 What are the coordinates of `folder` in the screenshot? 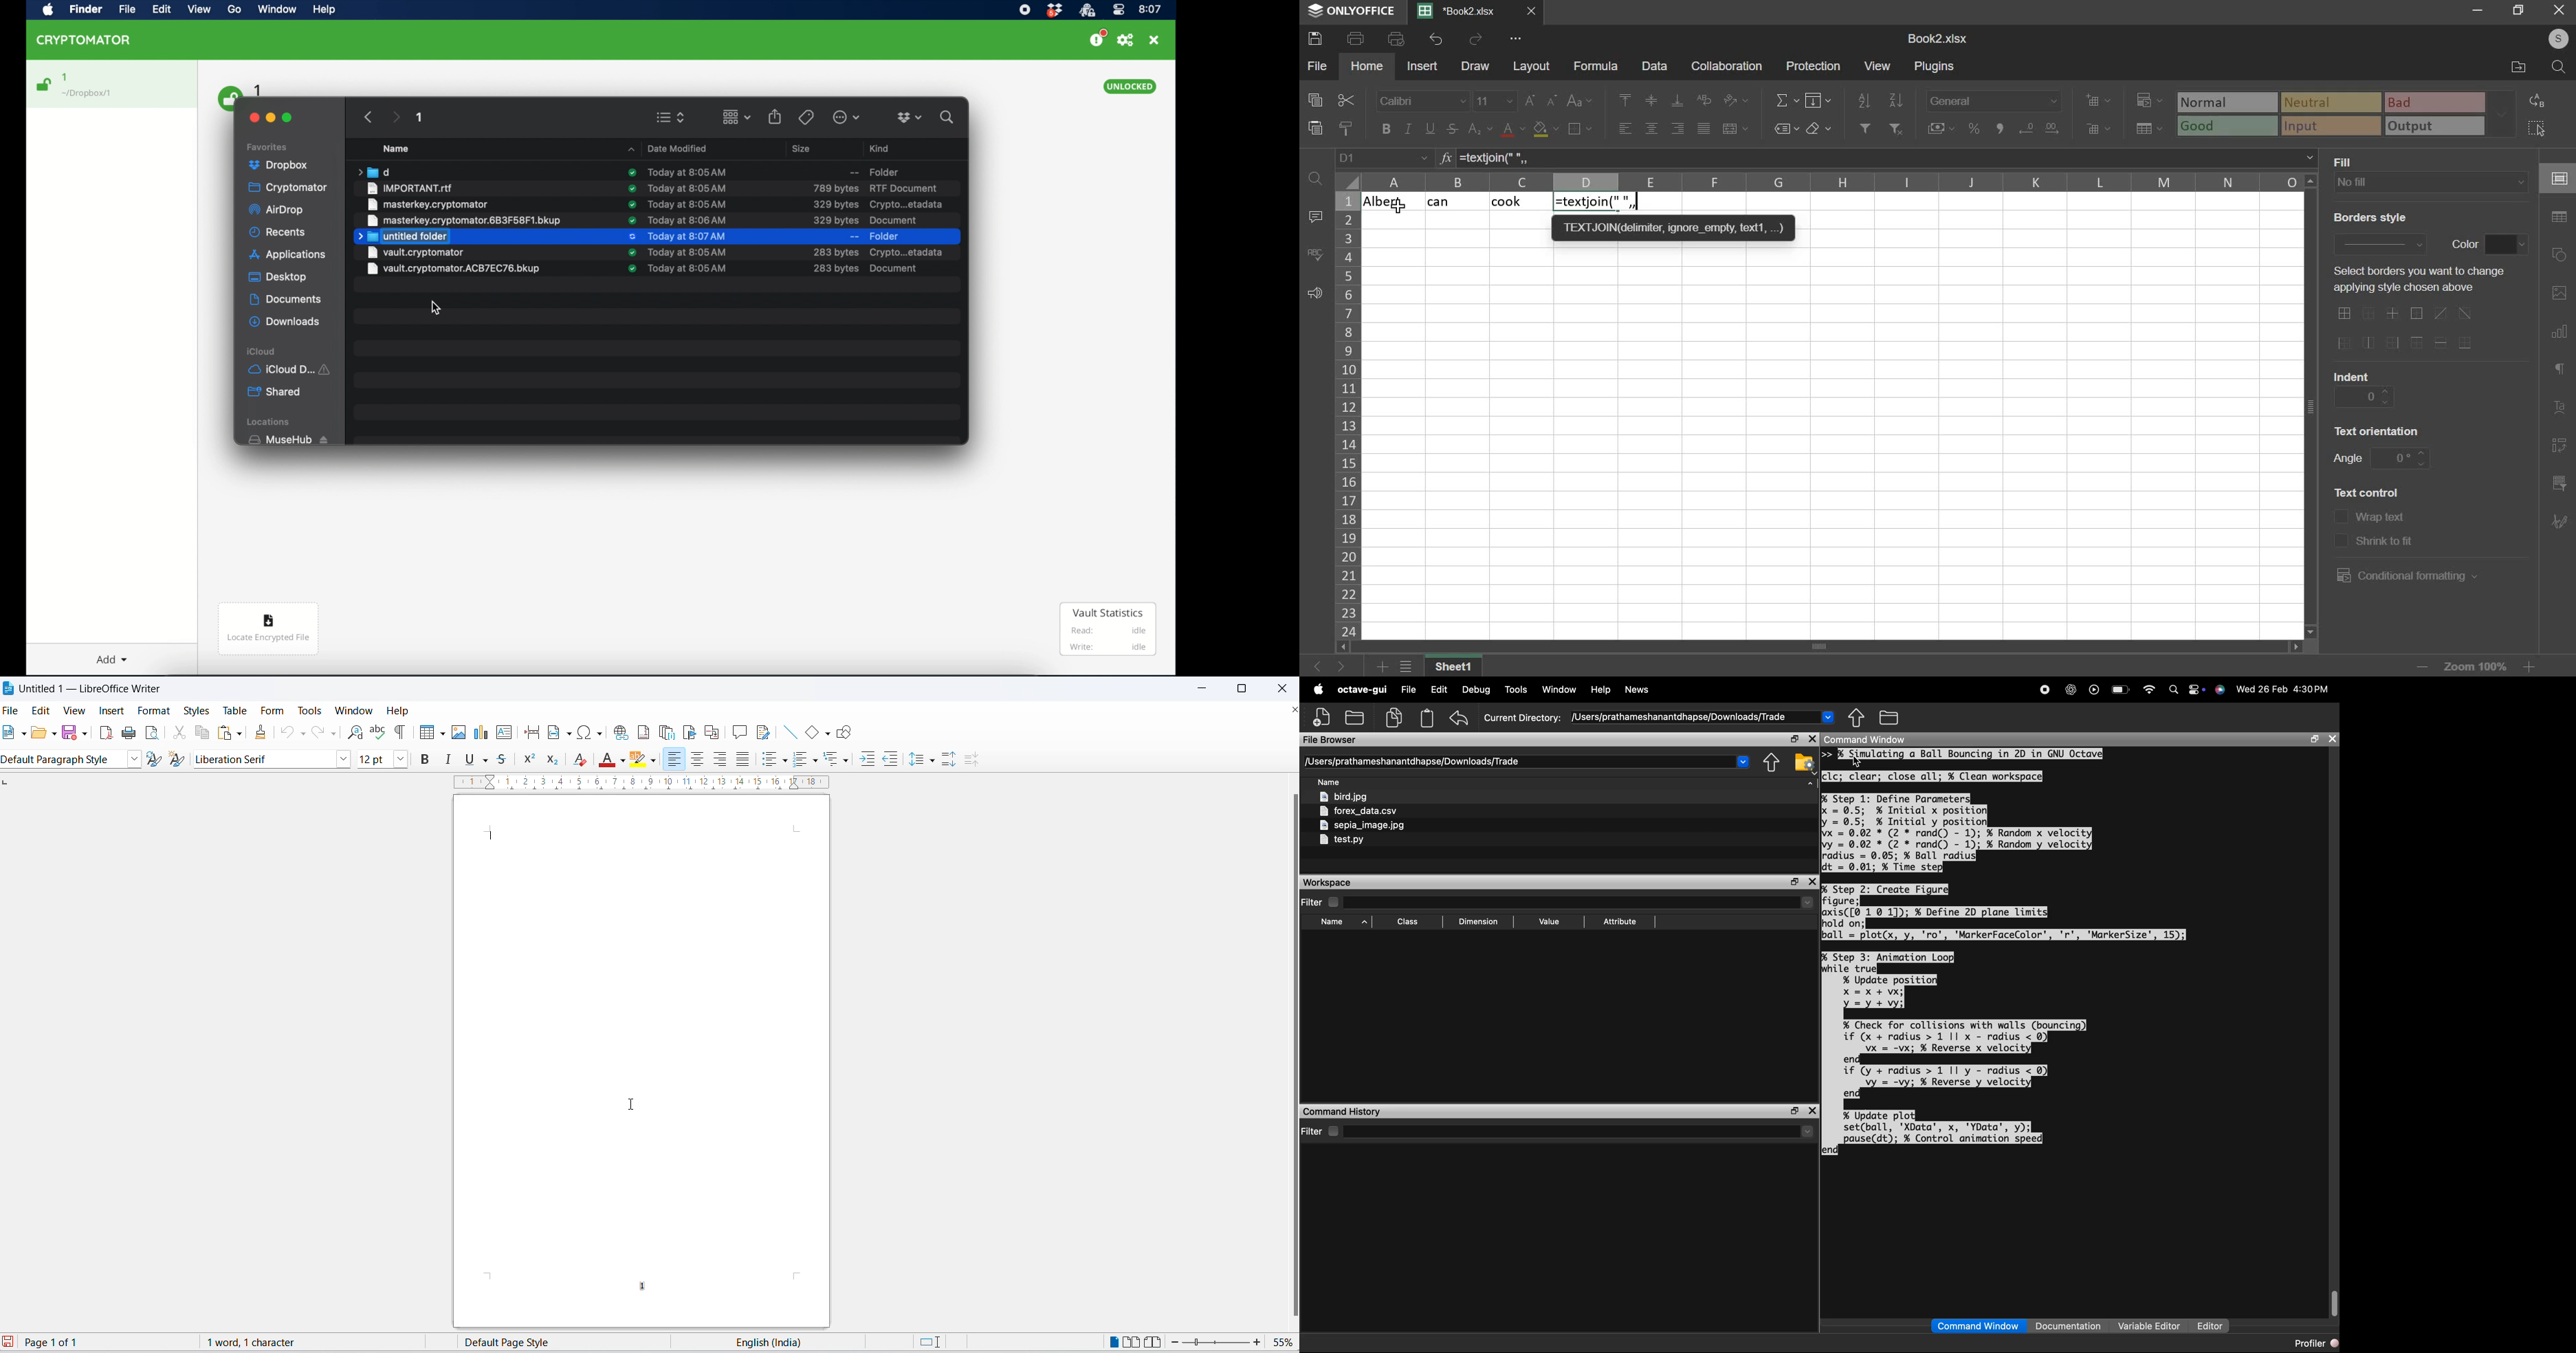 It's located at (1889, 717).